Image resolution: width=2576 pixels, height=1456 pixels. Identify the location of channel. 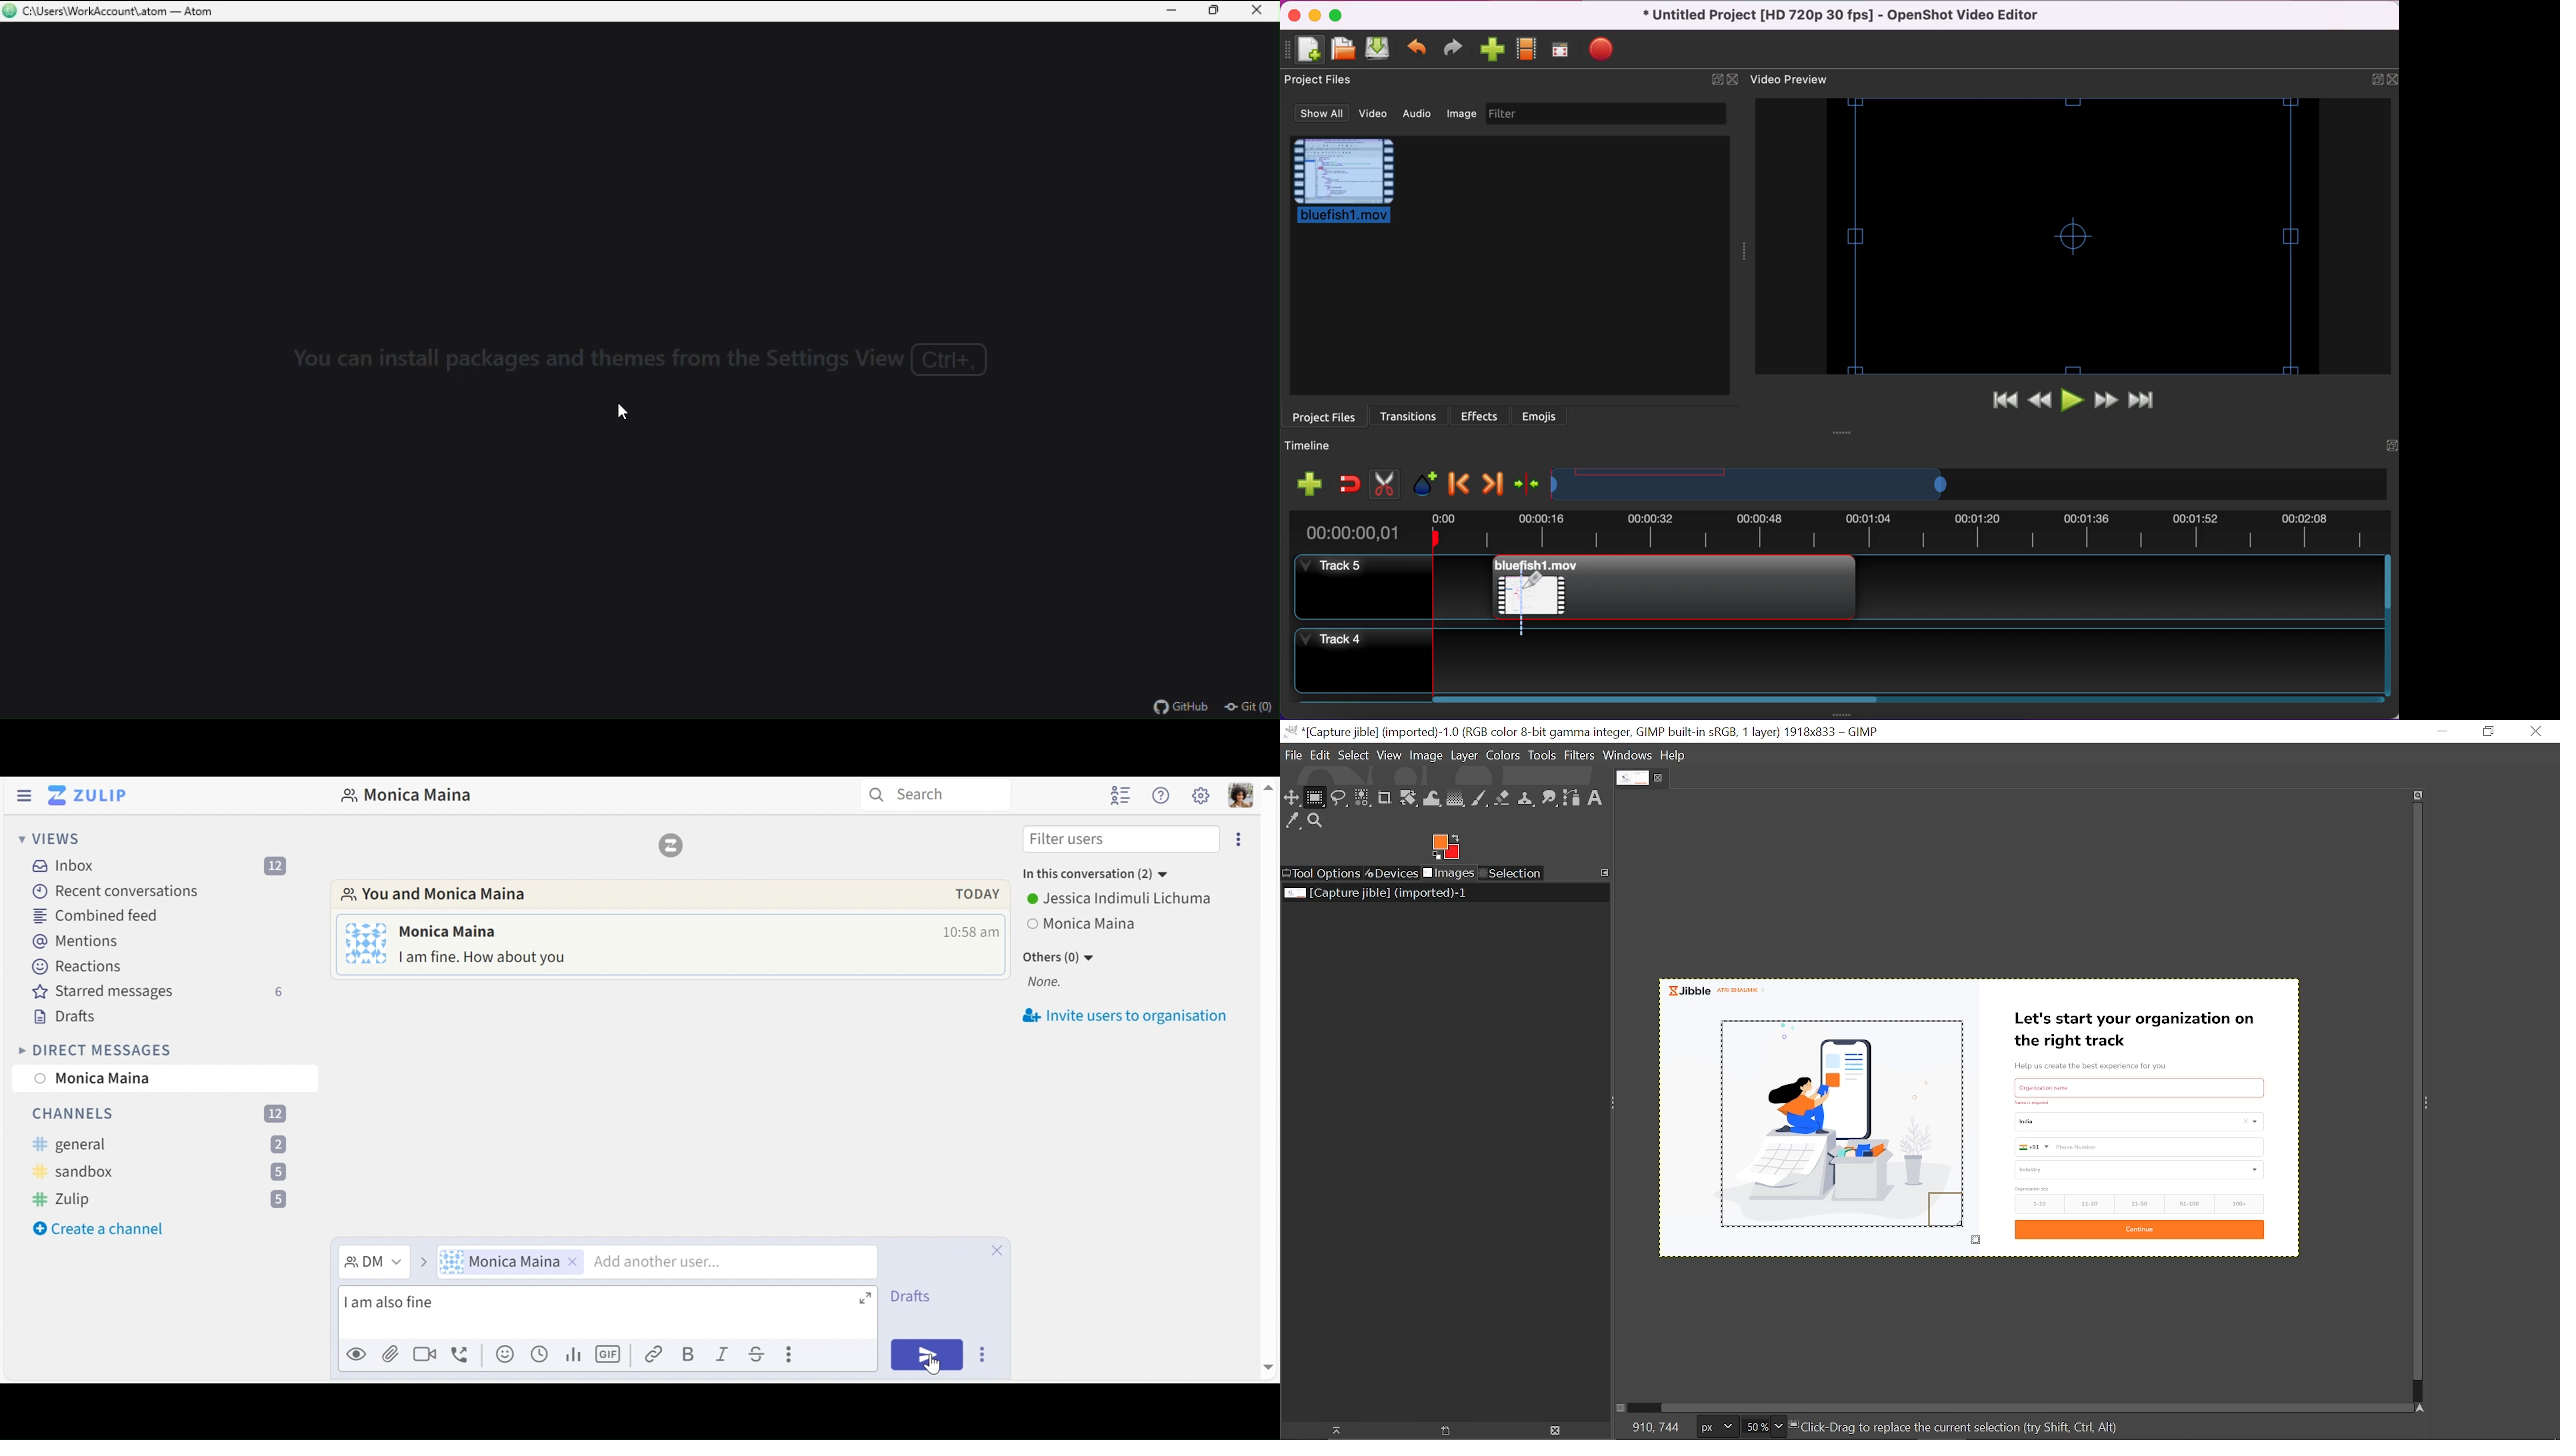
(159, 1144).